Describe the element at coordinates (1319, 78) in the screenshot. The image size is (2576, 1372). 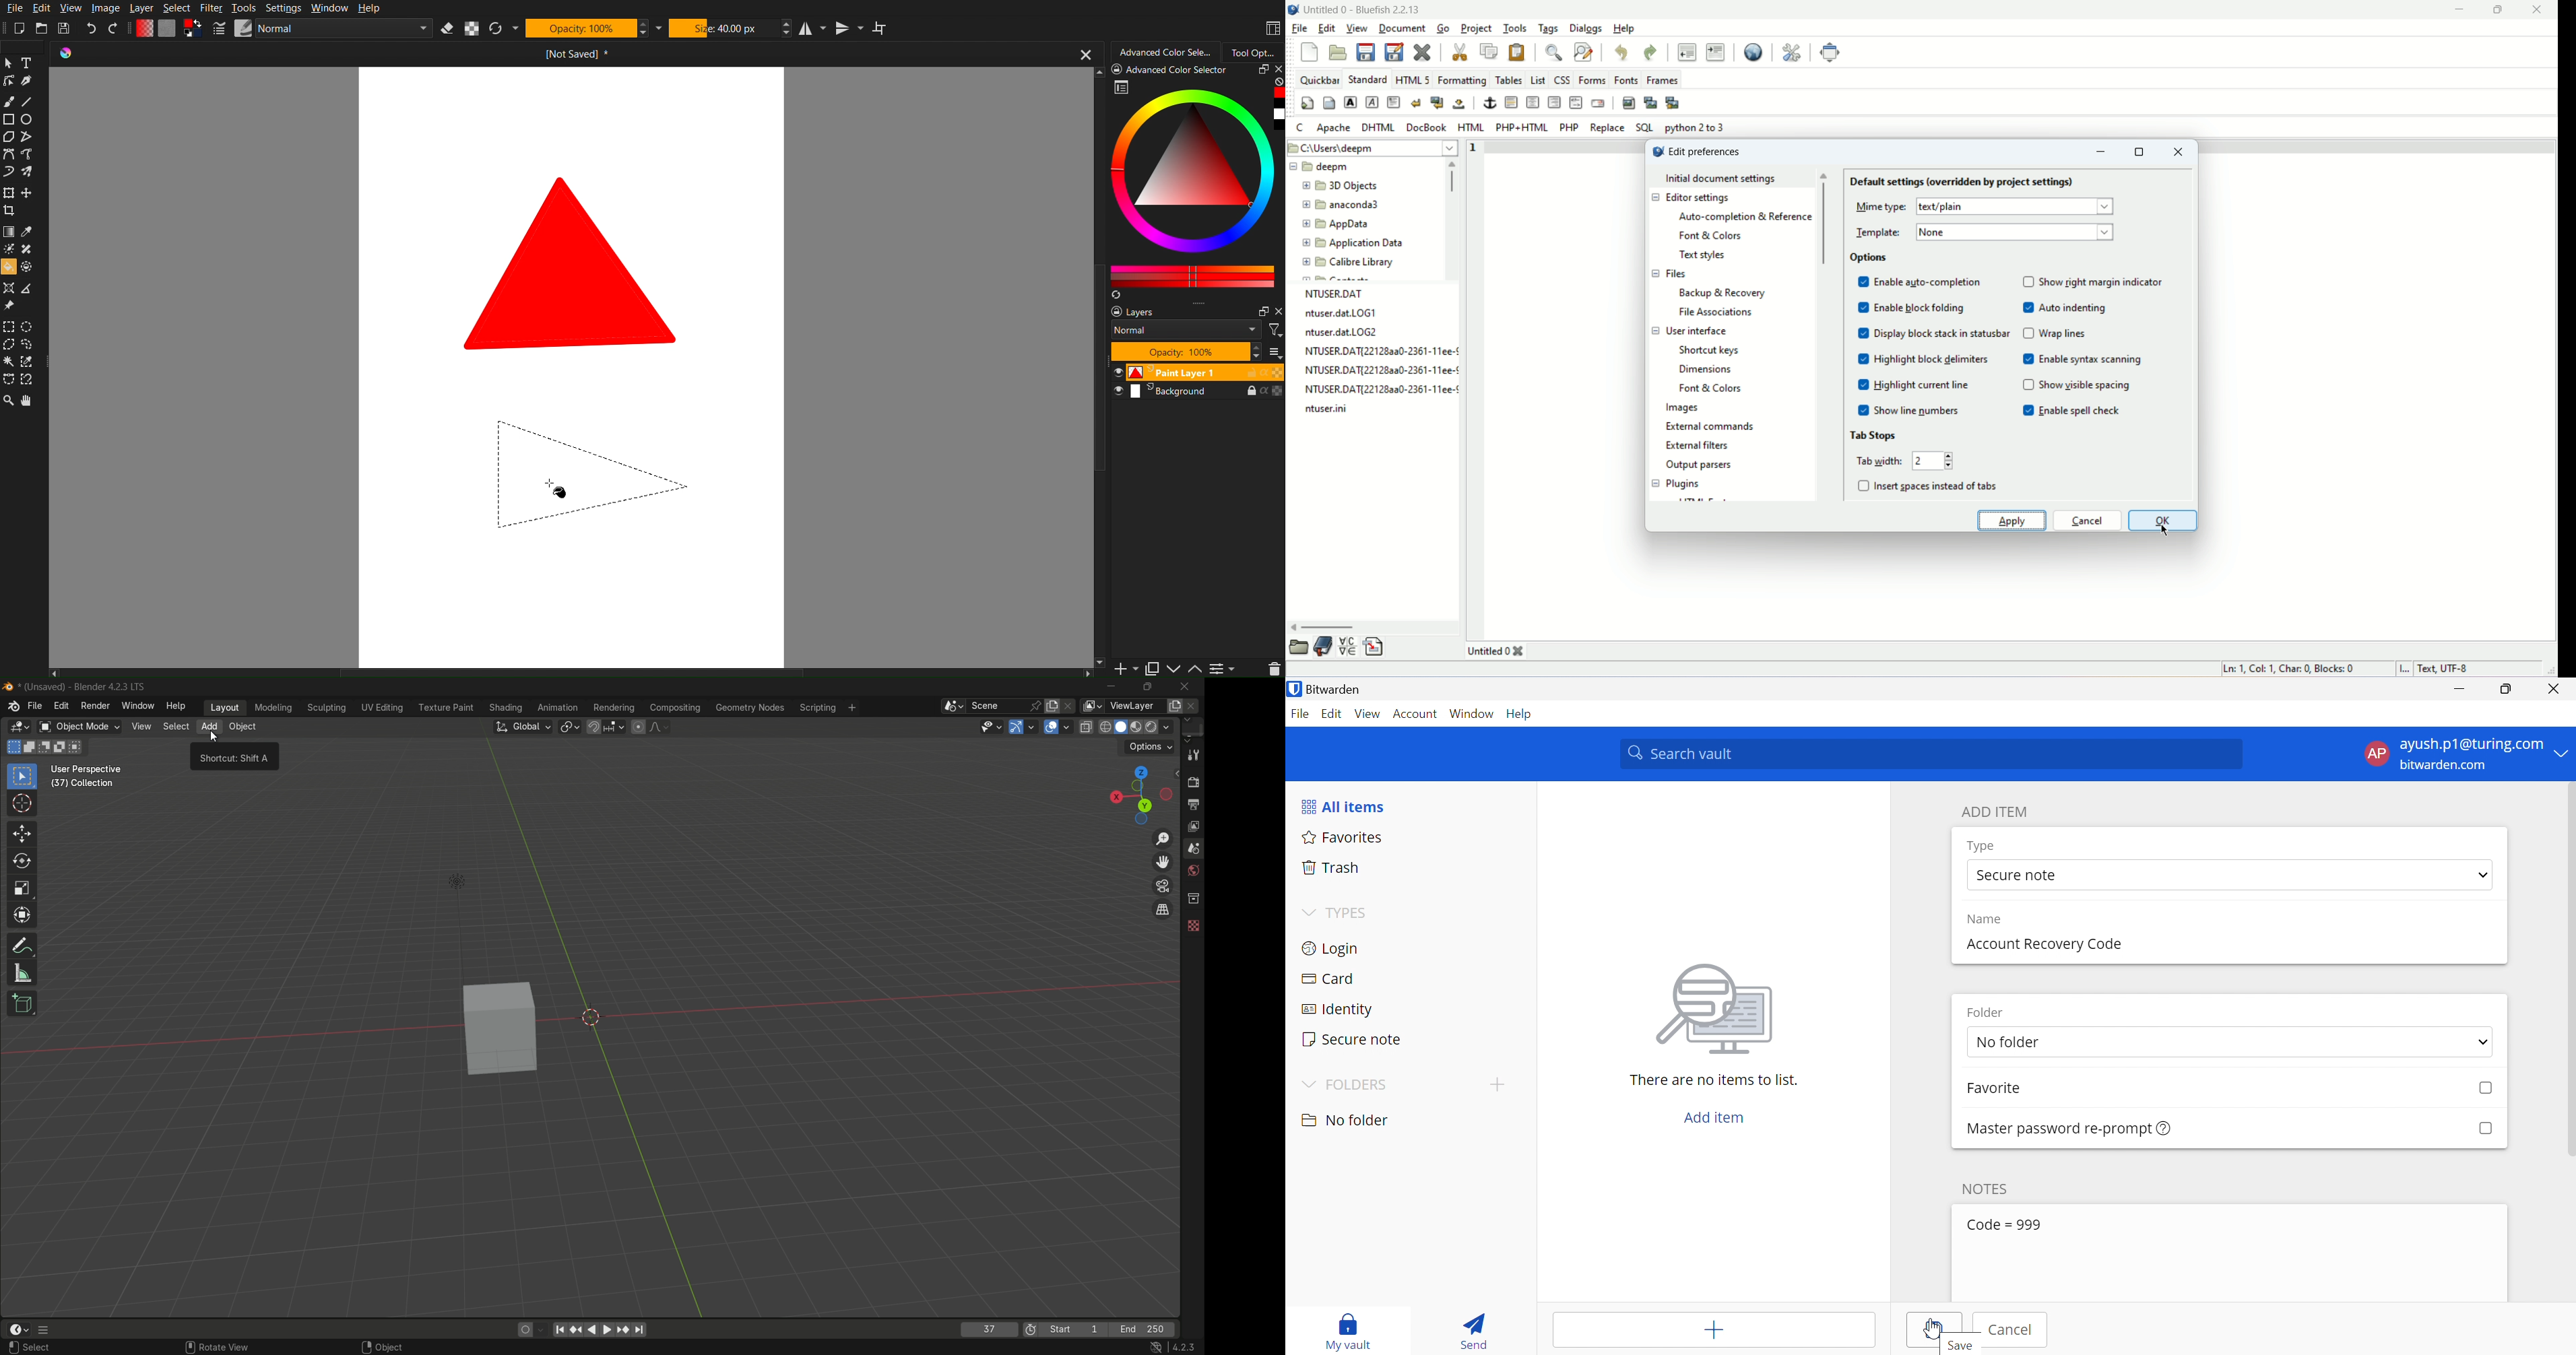
I see `quickbar` at that location.